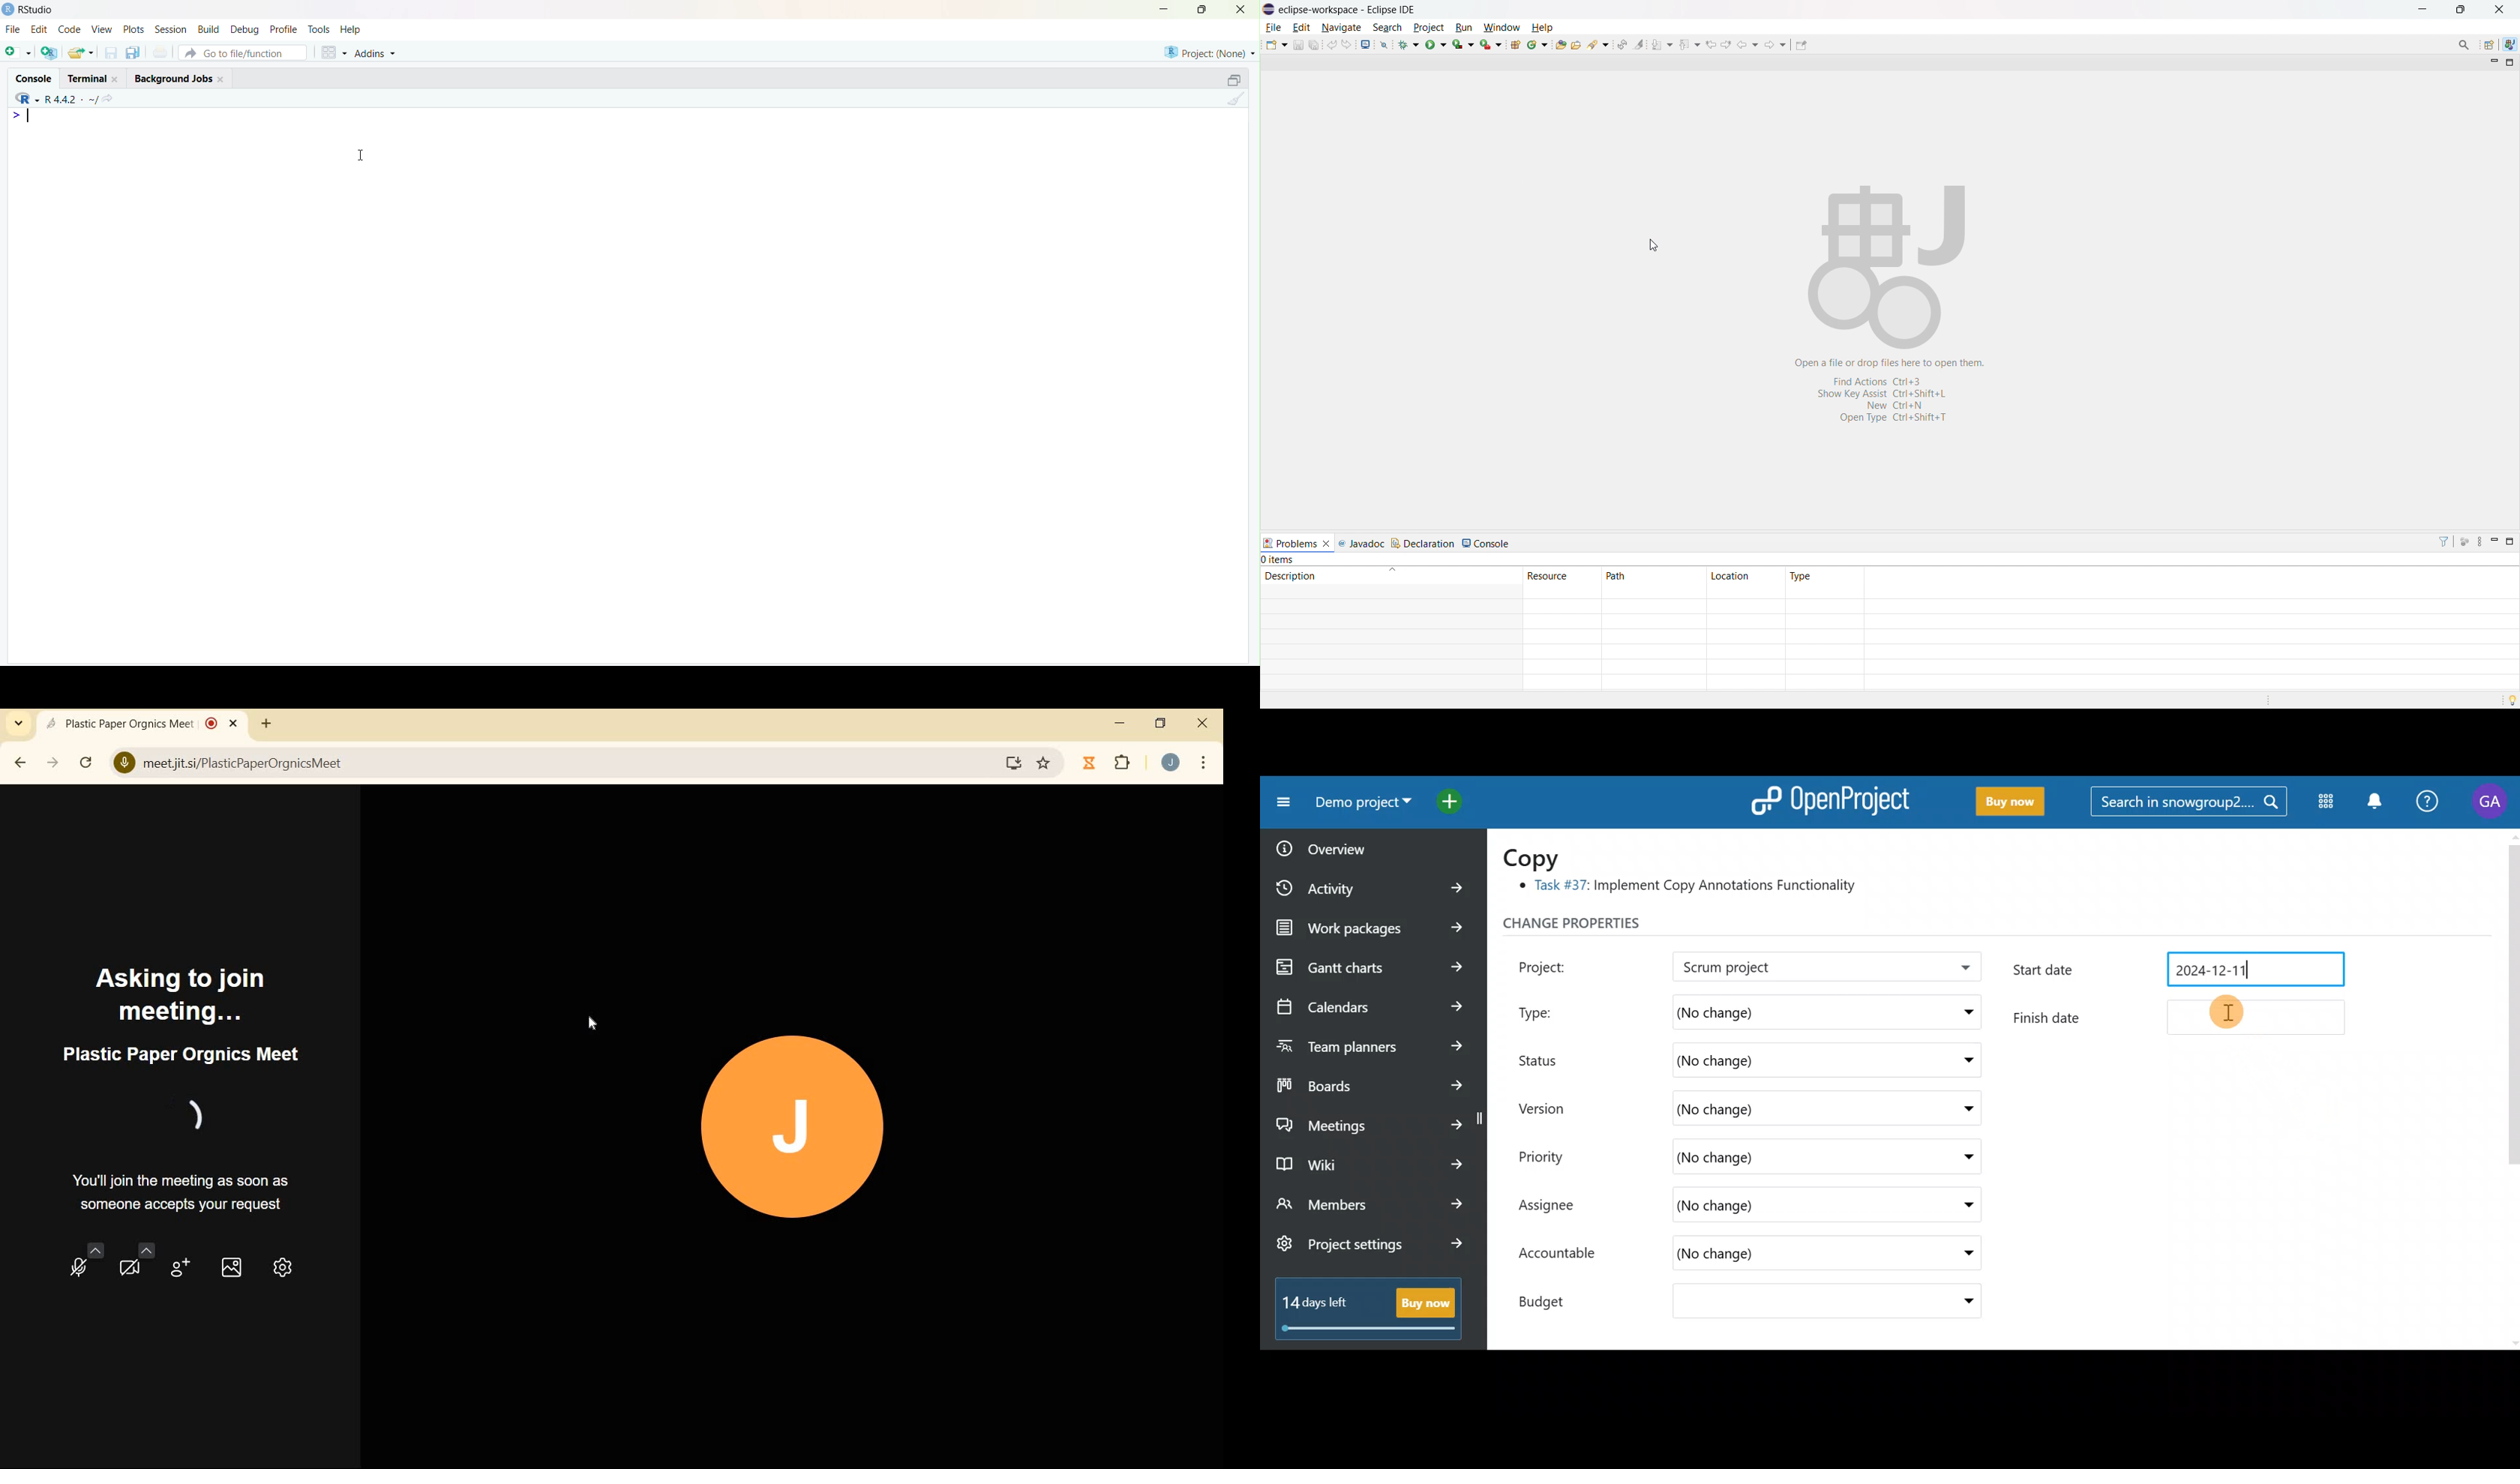 Image resolution: width=2520 pixels, height=1484 pixels. I want to click on RStudio logo, so click(24, 97).